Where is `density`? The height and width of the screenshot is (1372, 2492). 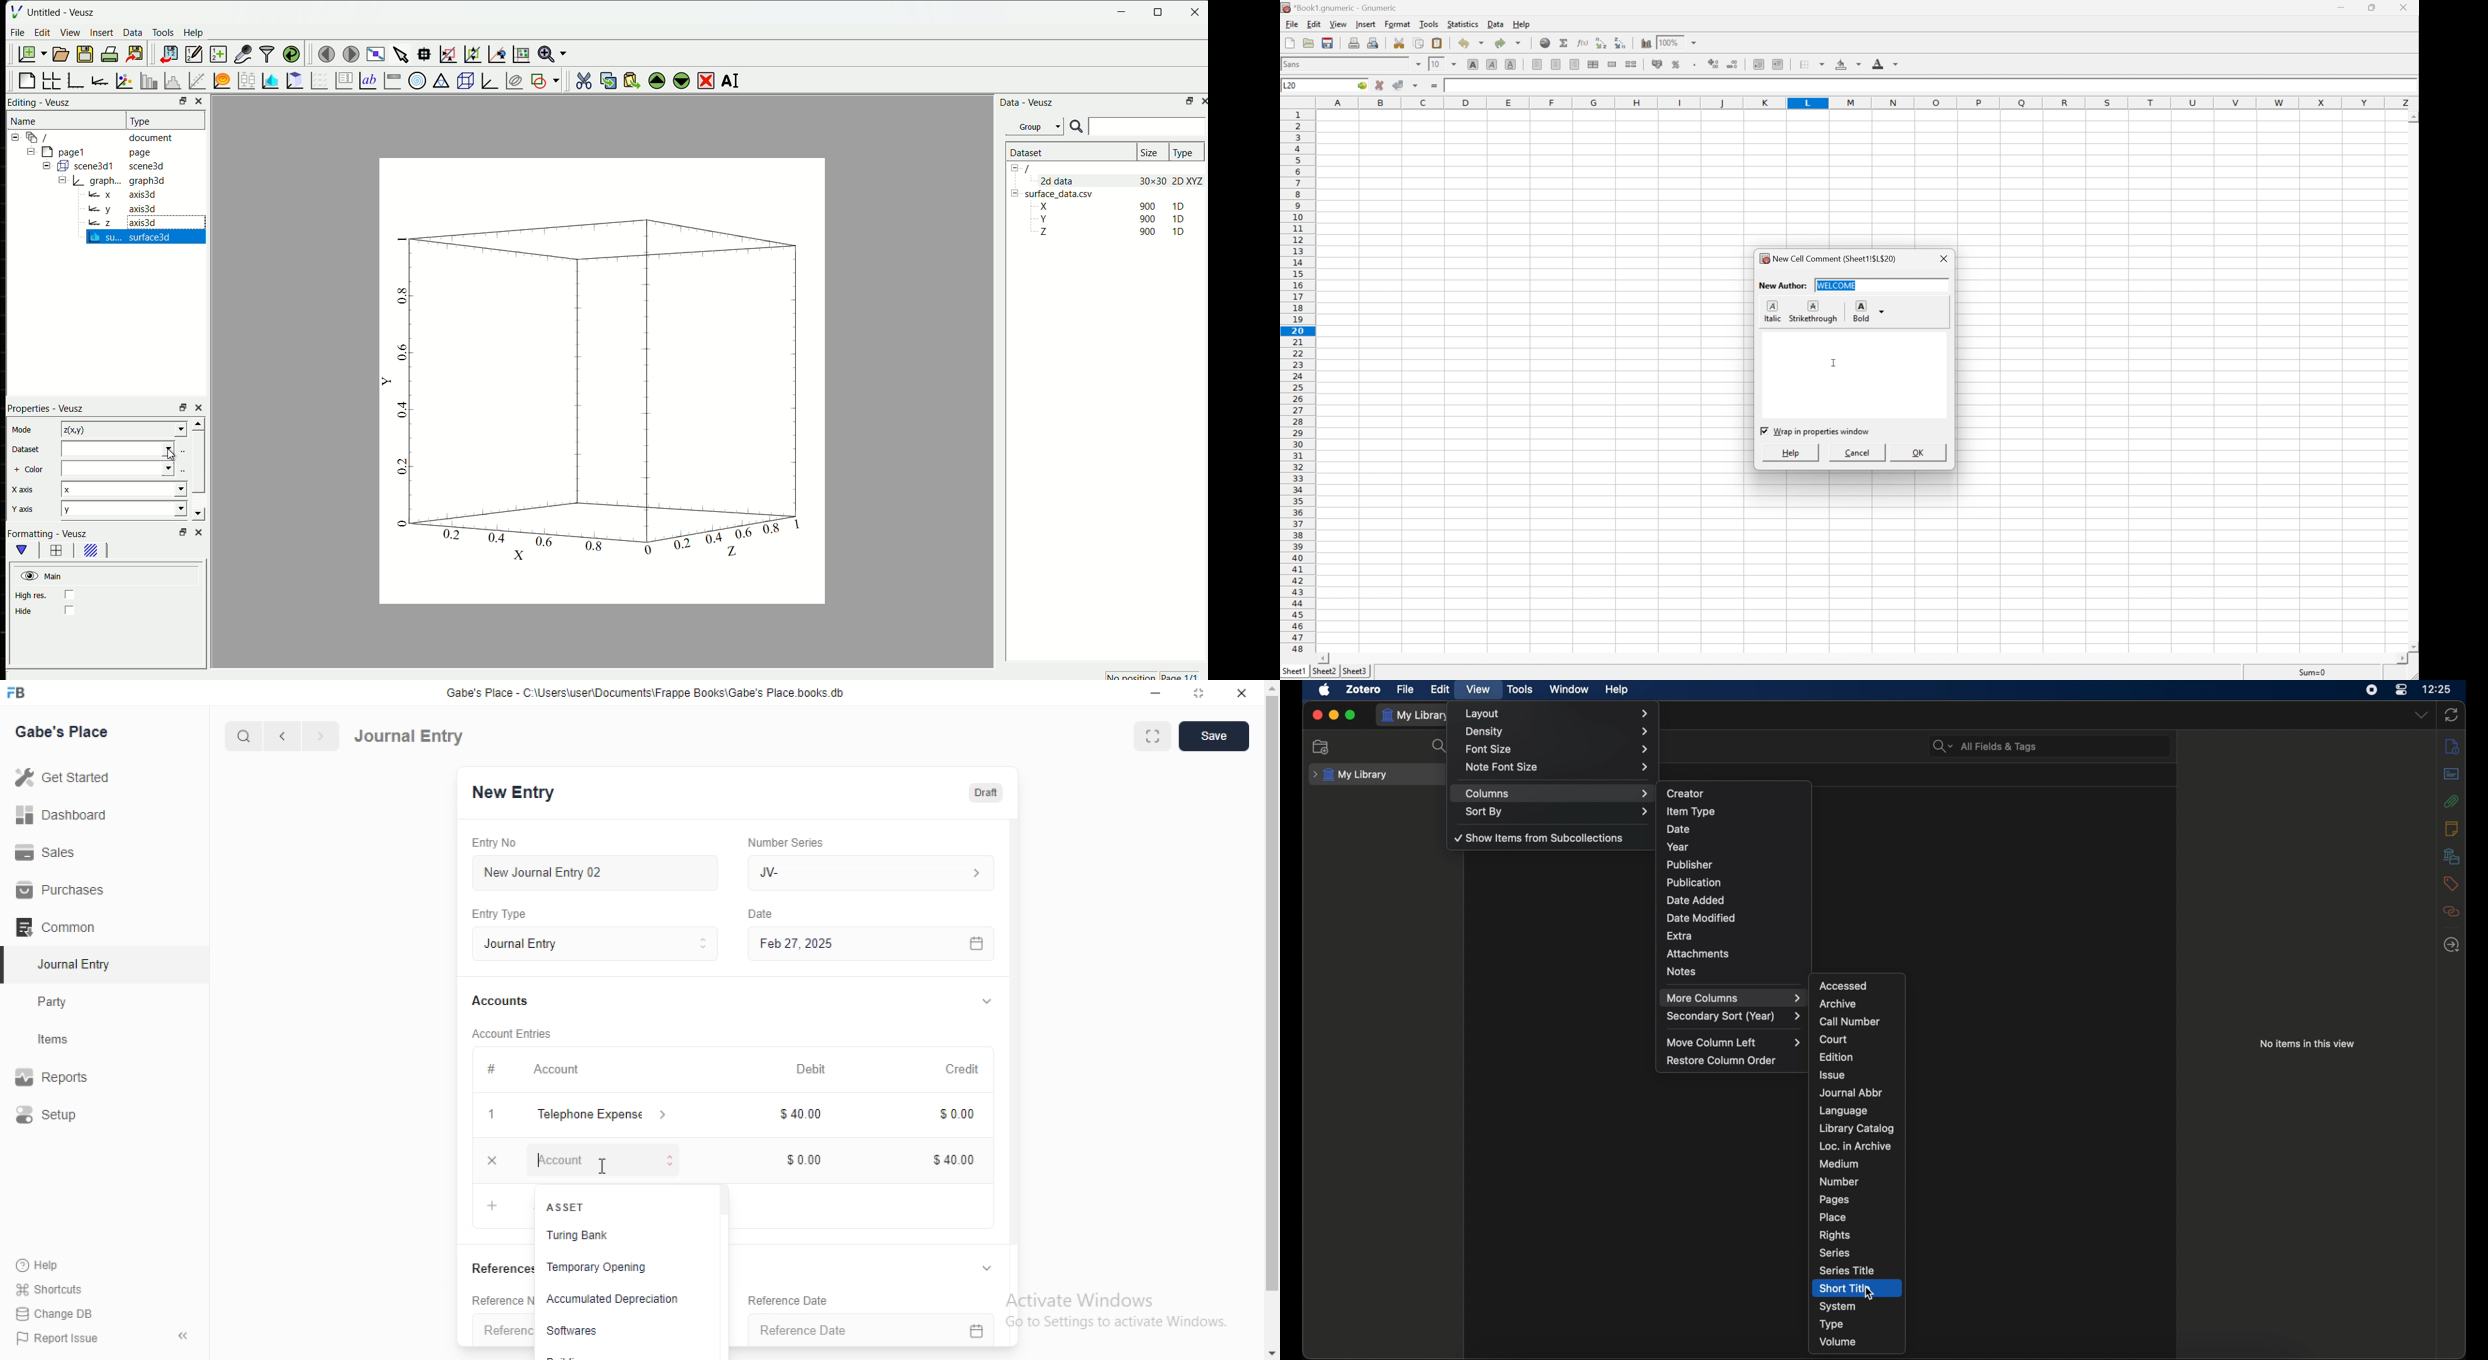
density is located at coordinates (1558, 732).